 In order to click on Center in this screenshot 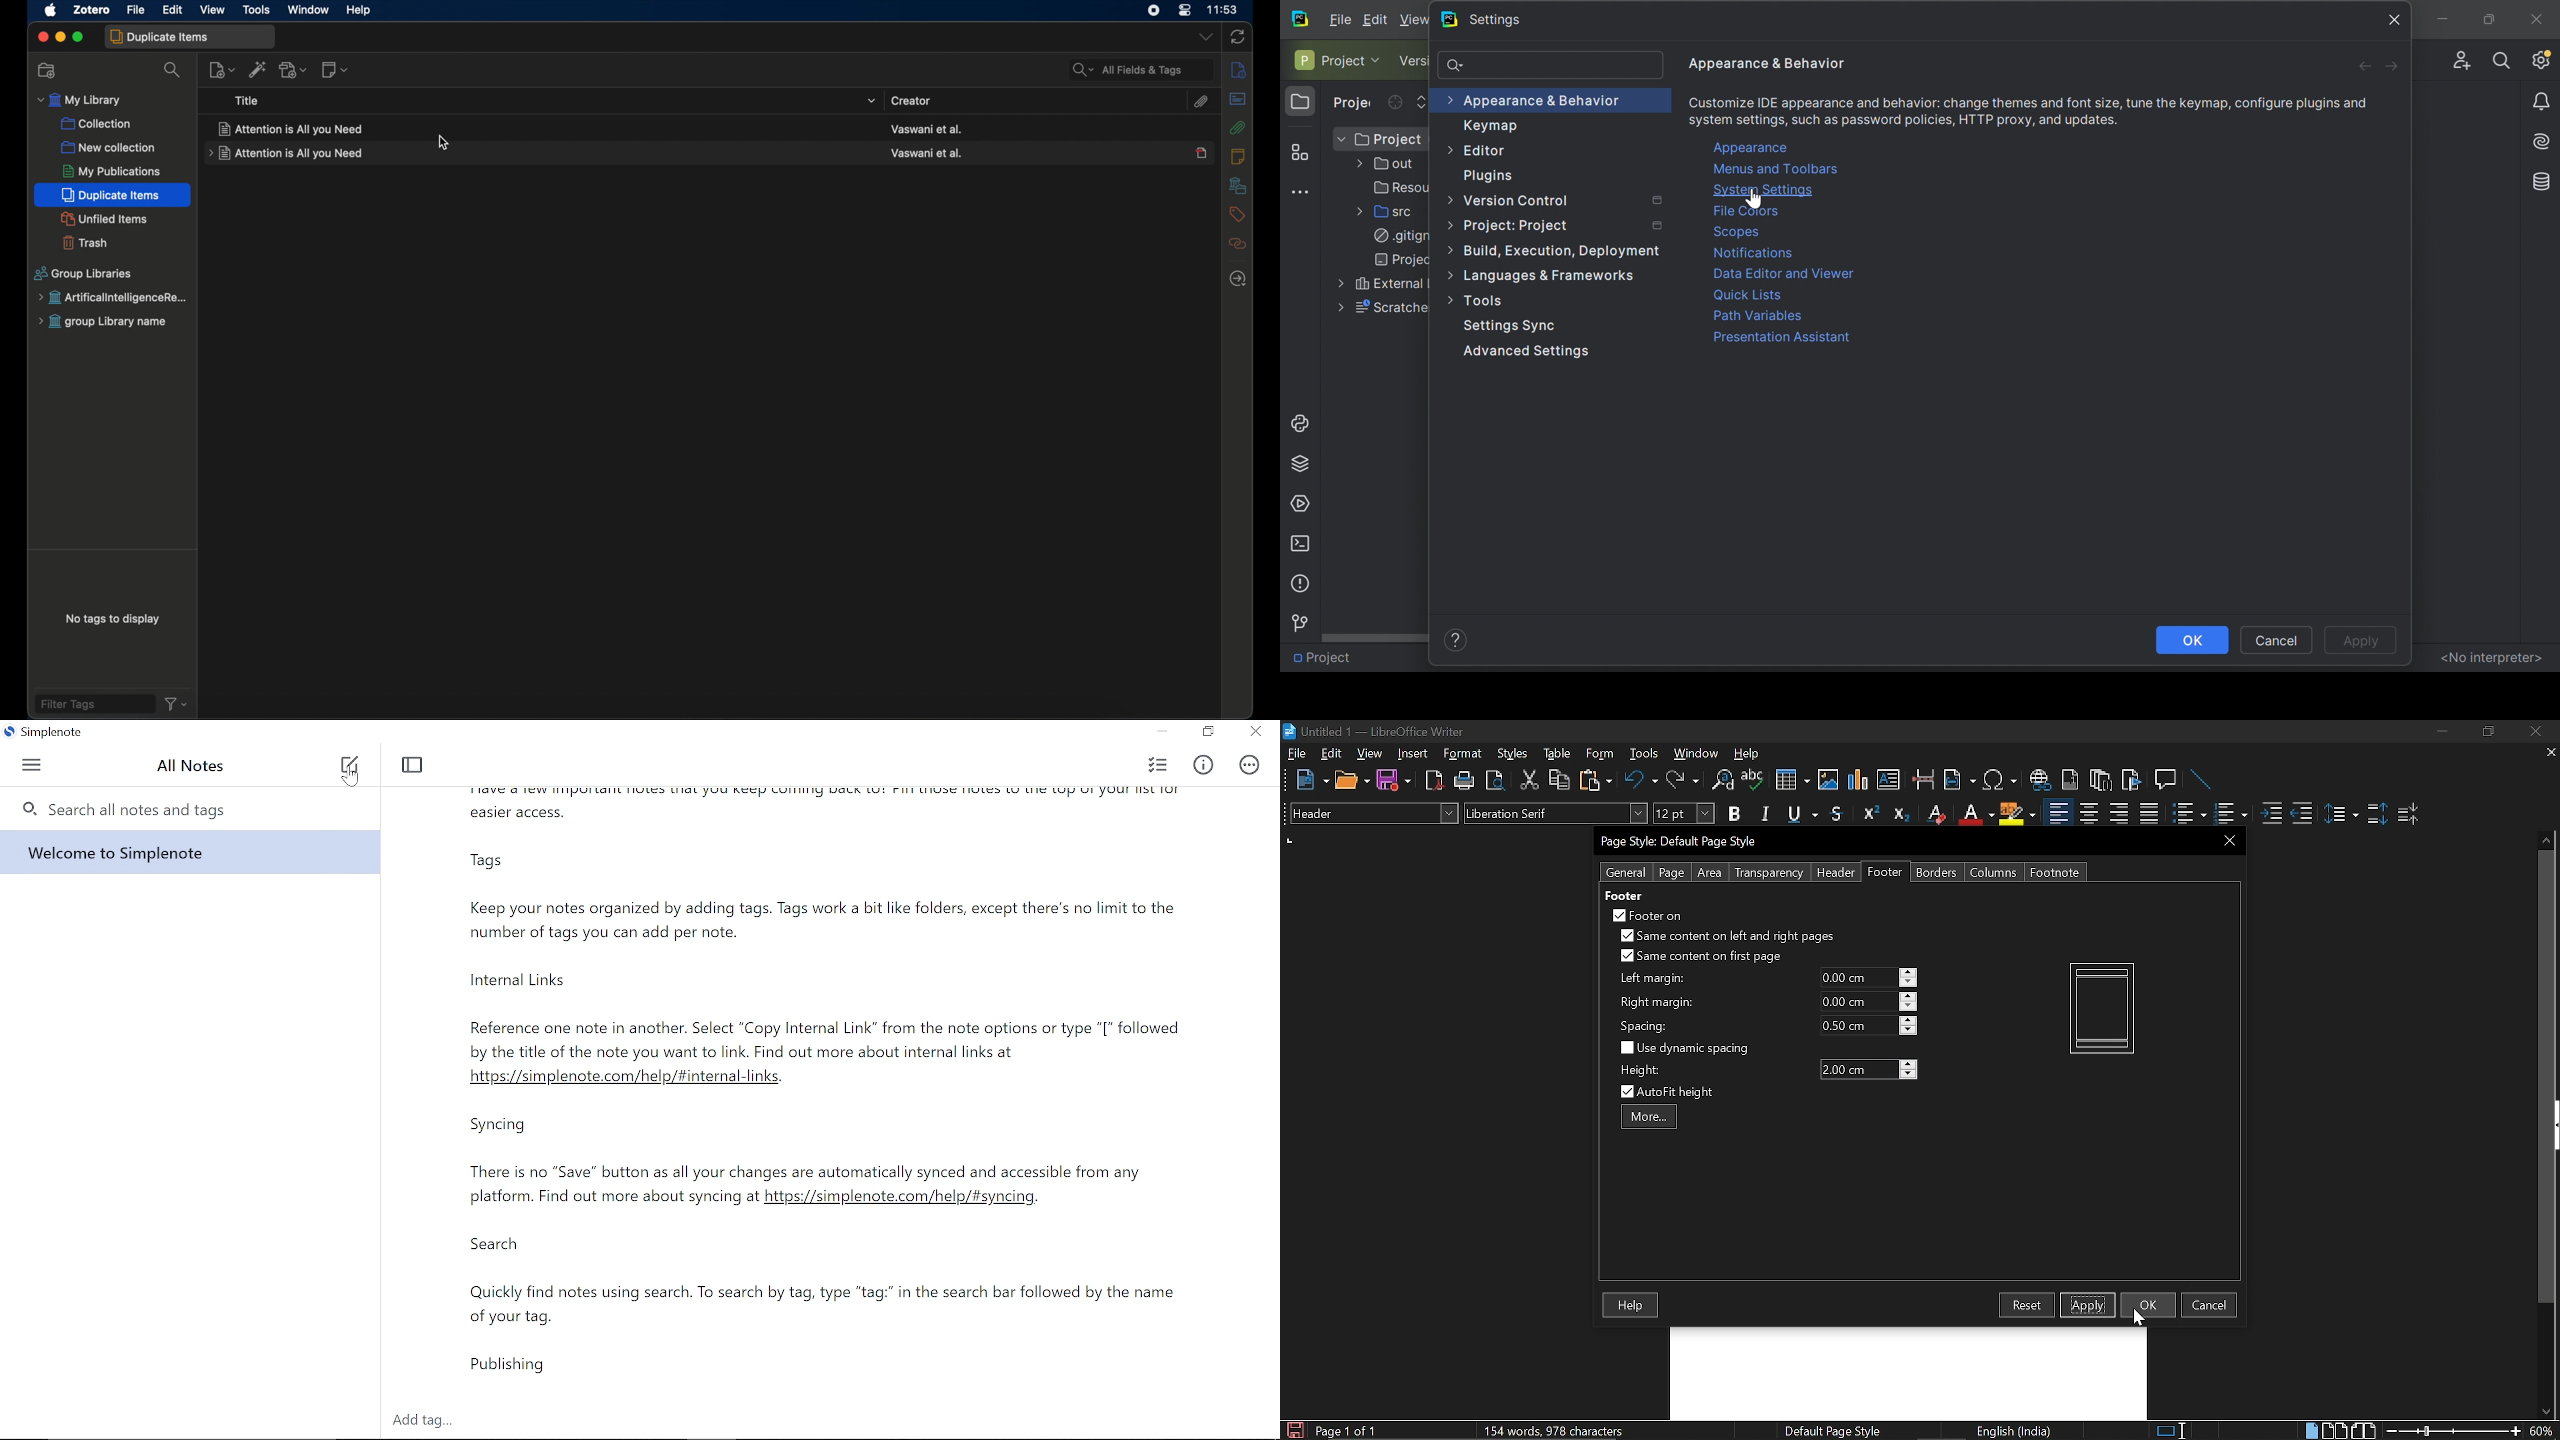, I will do `click(2088, 813)`.